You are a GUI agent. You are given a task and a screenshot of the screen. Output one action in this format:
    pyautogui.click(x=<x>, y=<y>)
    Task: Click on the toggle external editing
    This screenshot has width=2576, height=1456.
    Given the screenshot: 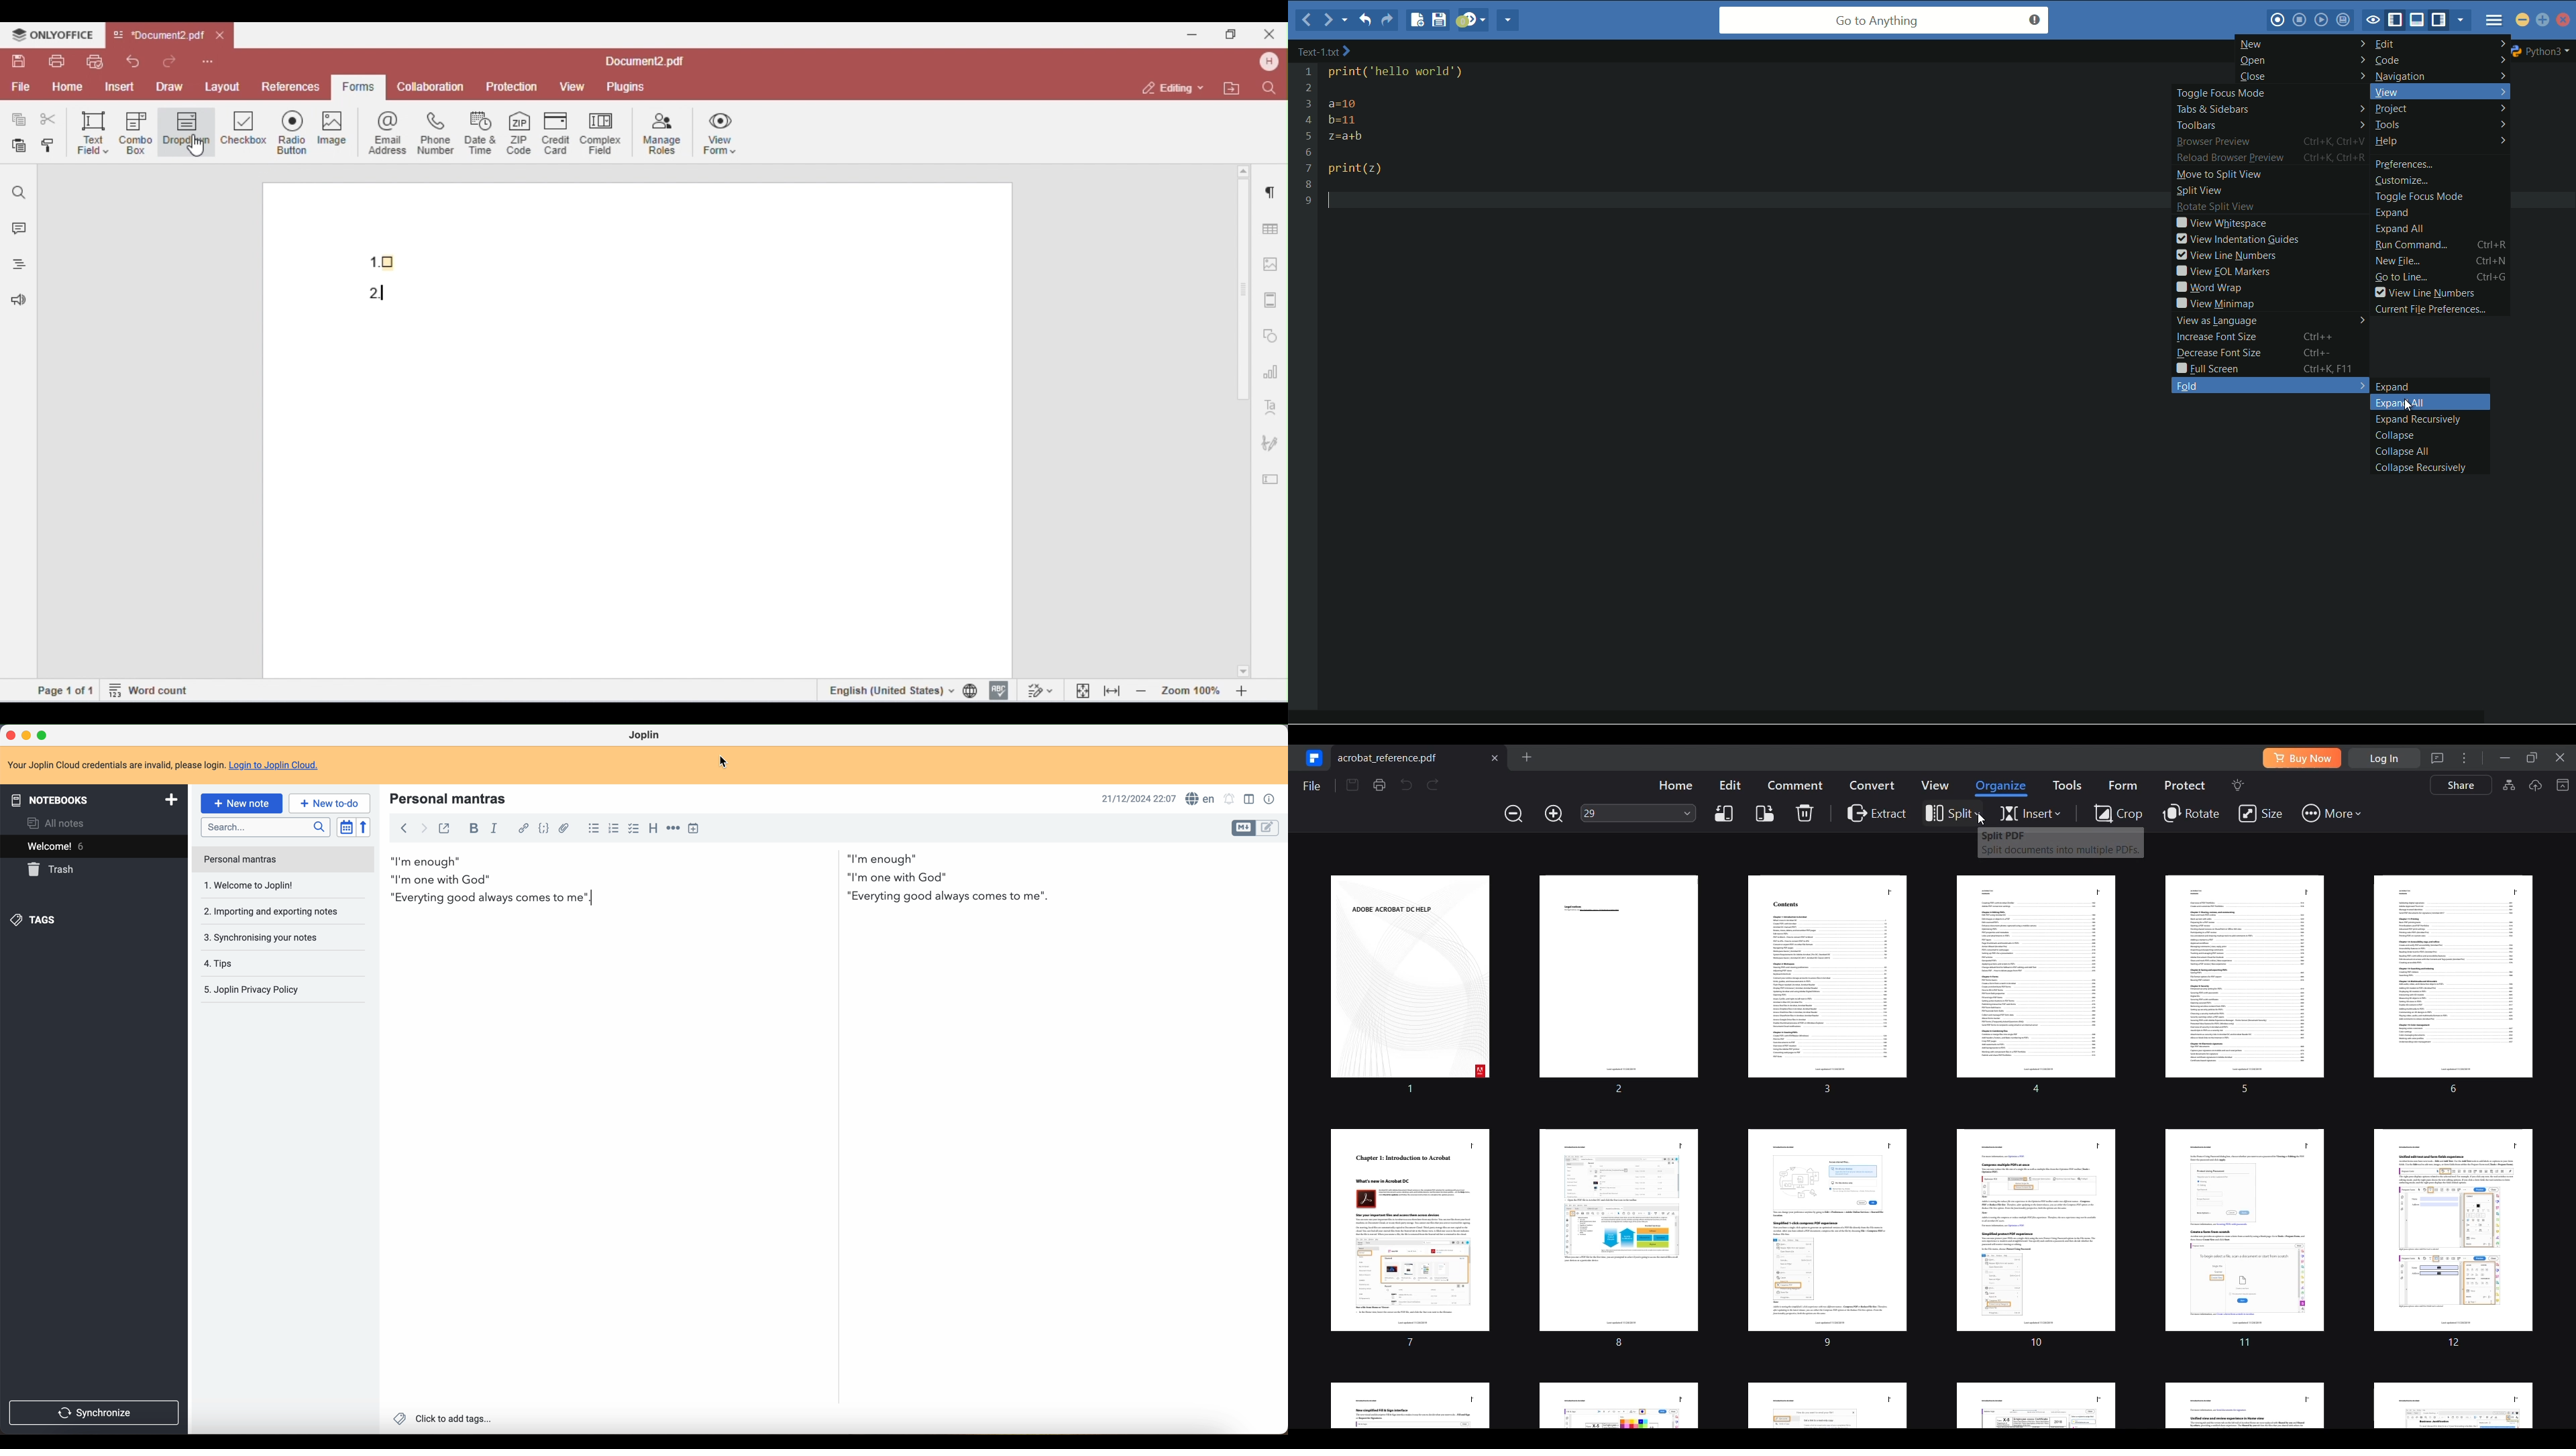 What is the action you would take?
    pyautogui.click(x=444, y=828)
    